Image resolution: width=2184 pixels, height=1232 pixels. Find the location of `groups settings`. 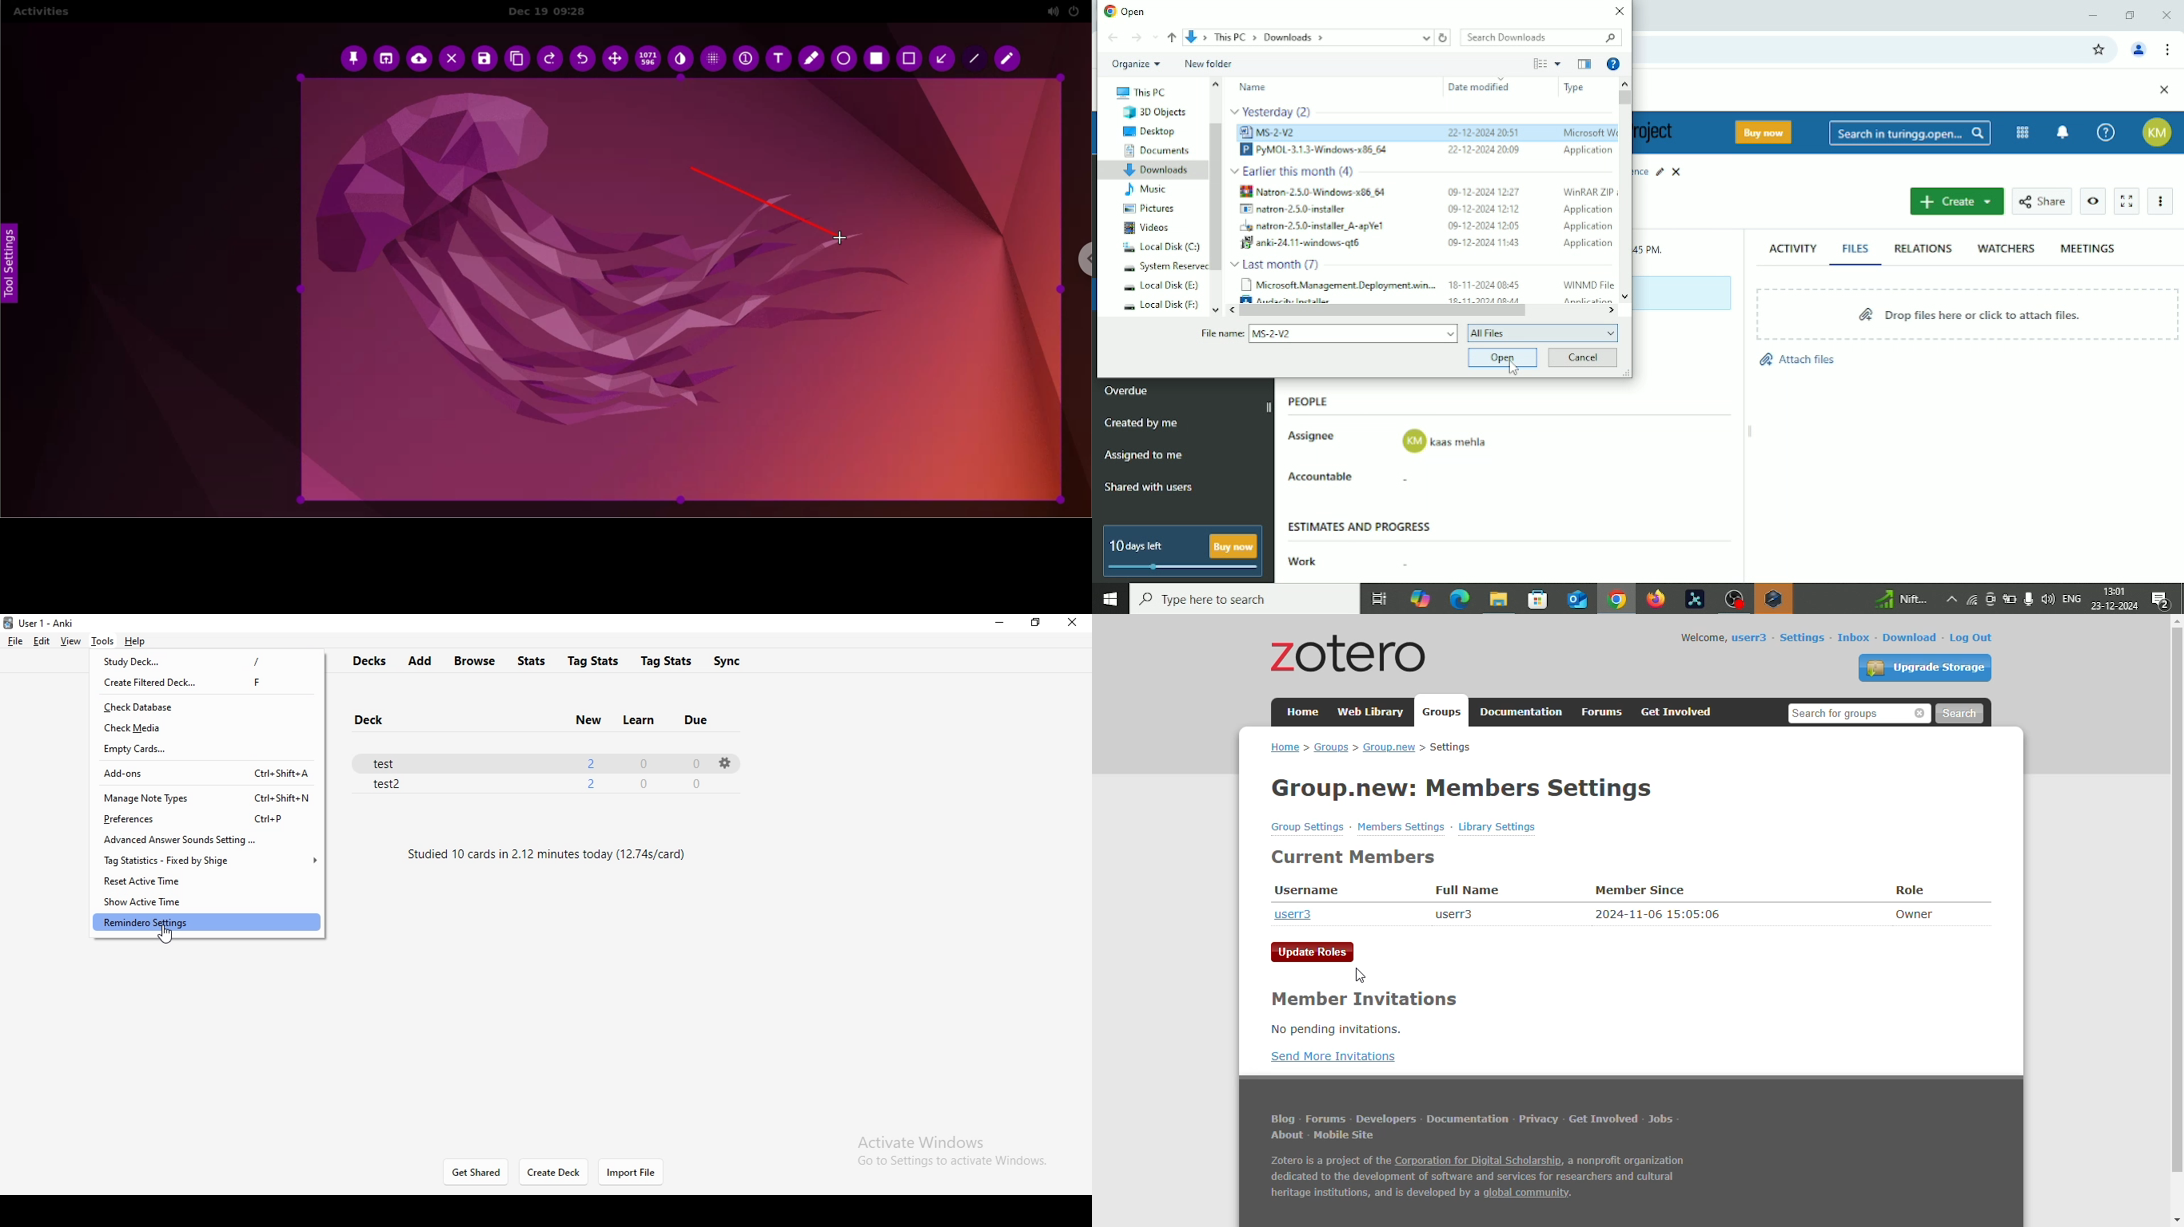

groups settings is located at coordinates (1309, 827).